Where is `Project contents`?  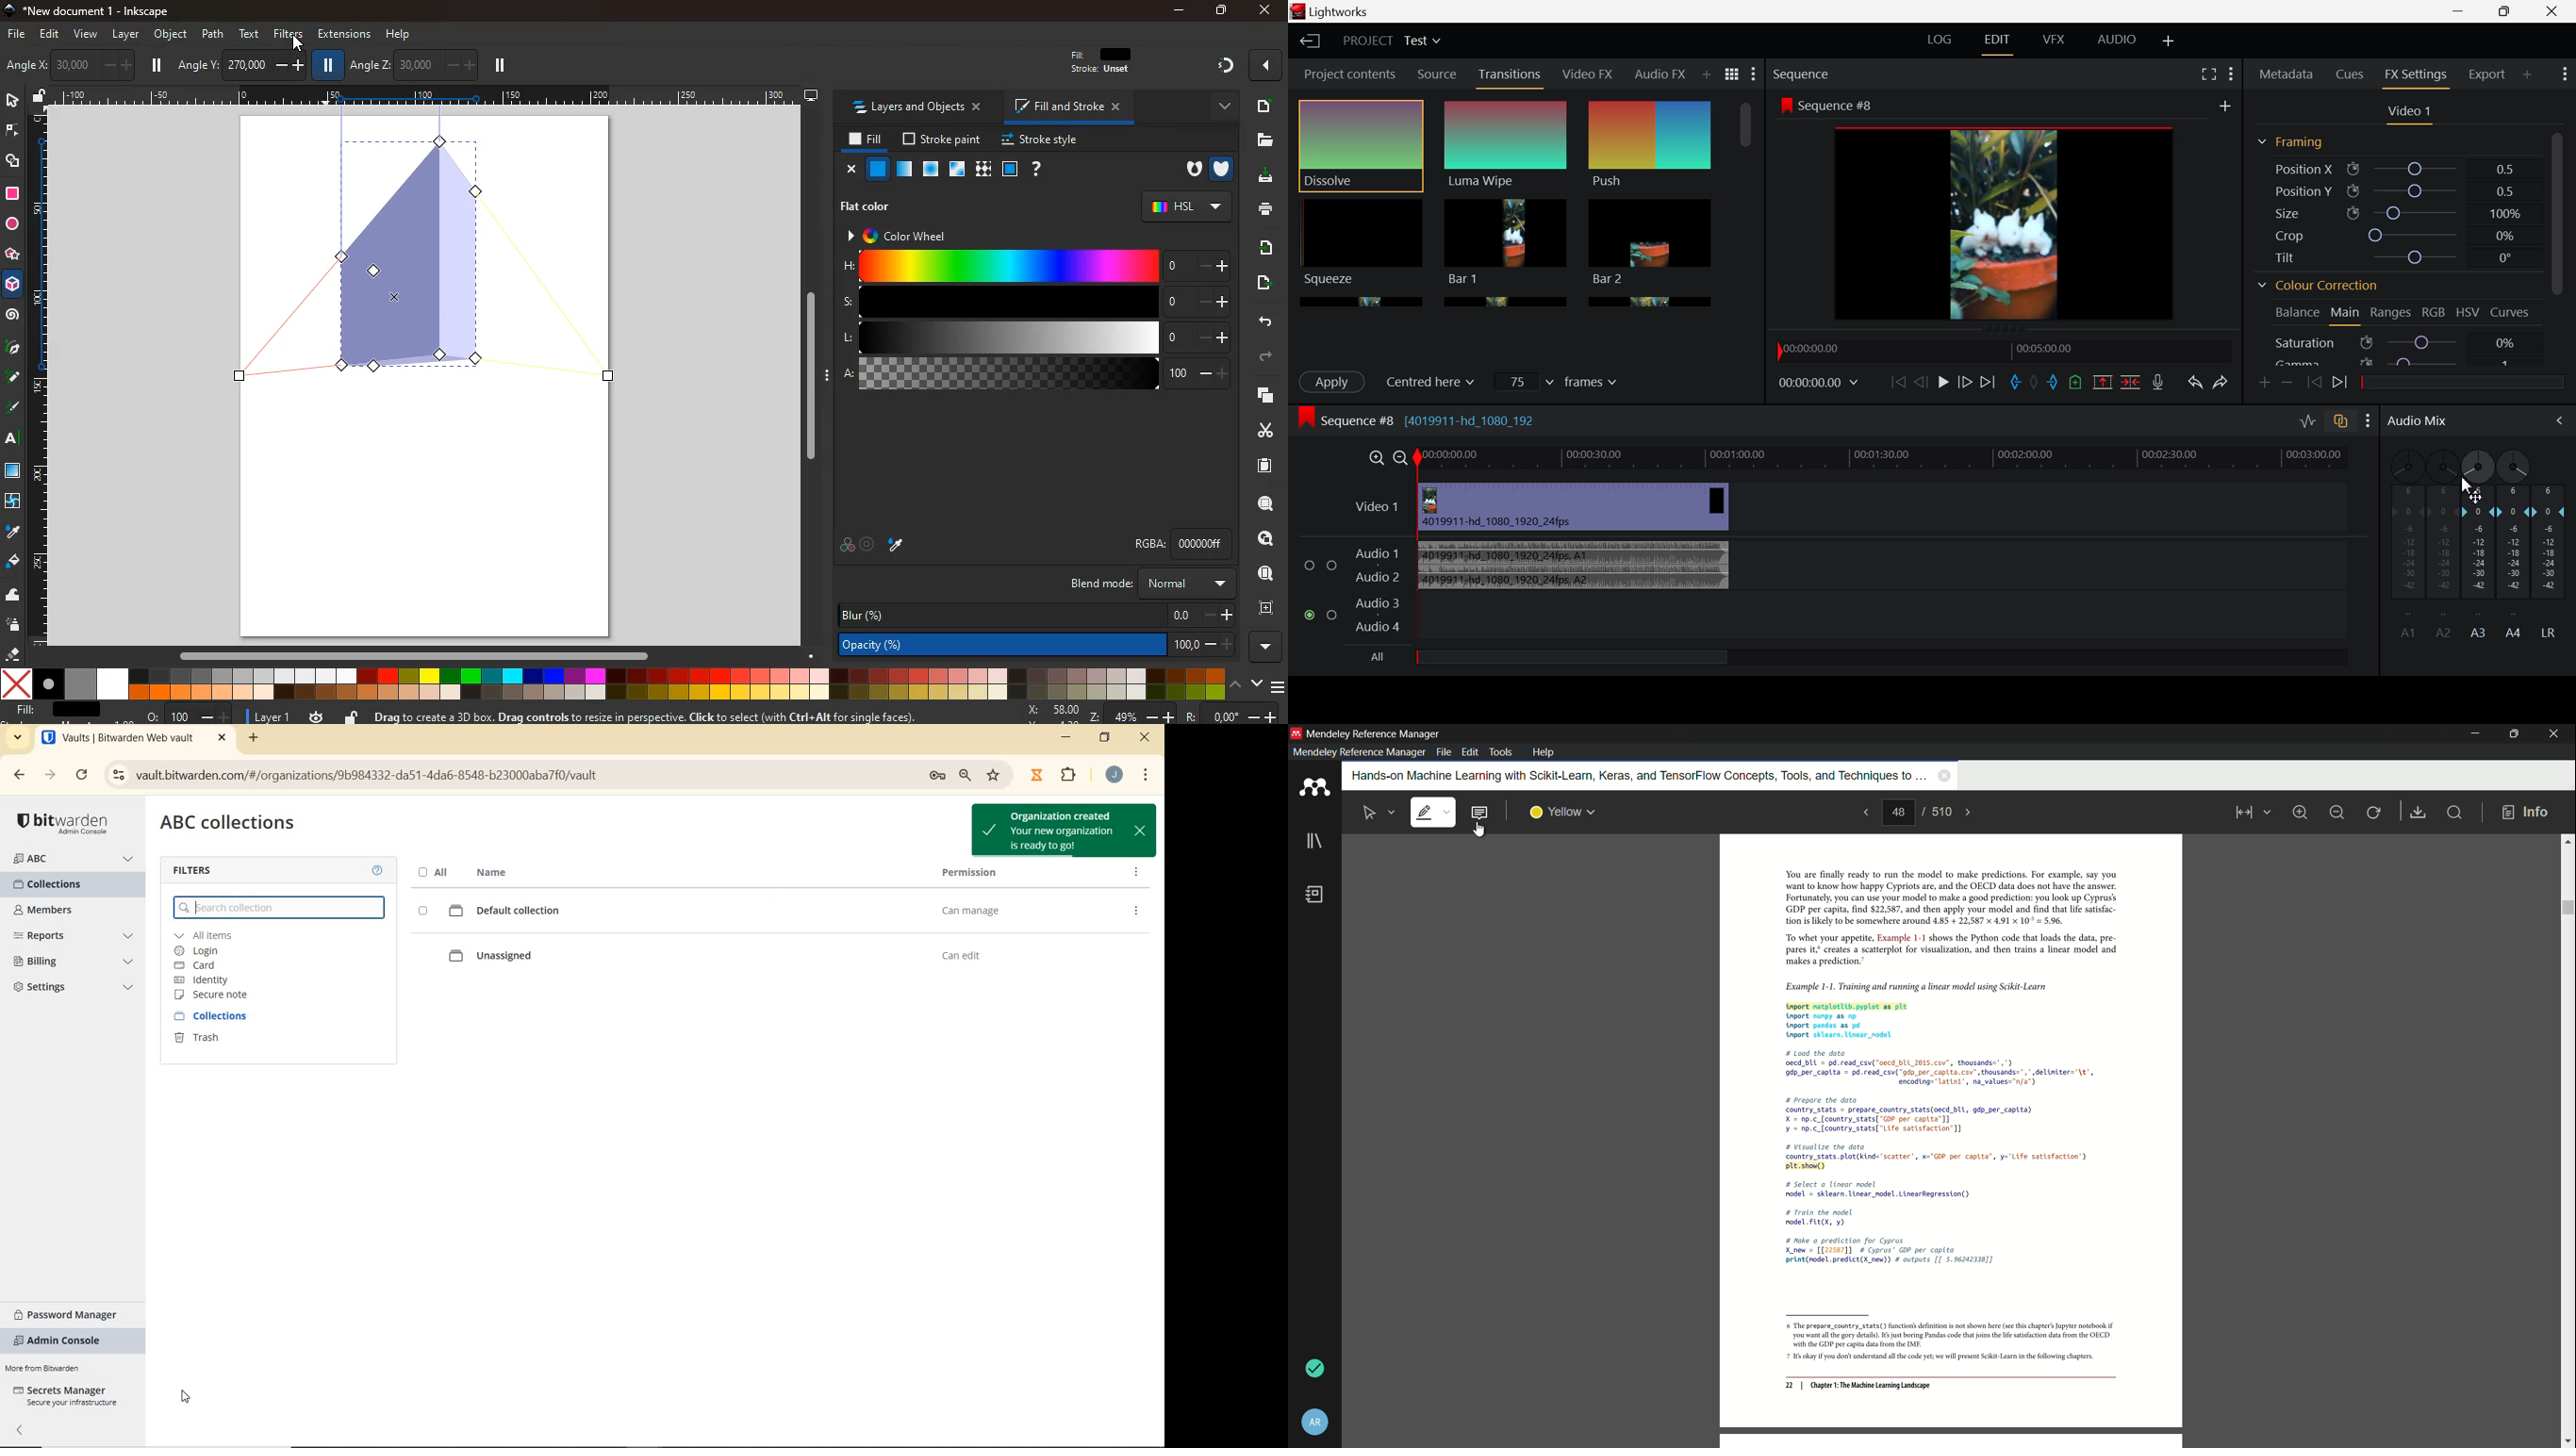
Project contents is located at coordinates (1344, 73).